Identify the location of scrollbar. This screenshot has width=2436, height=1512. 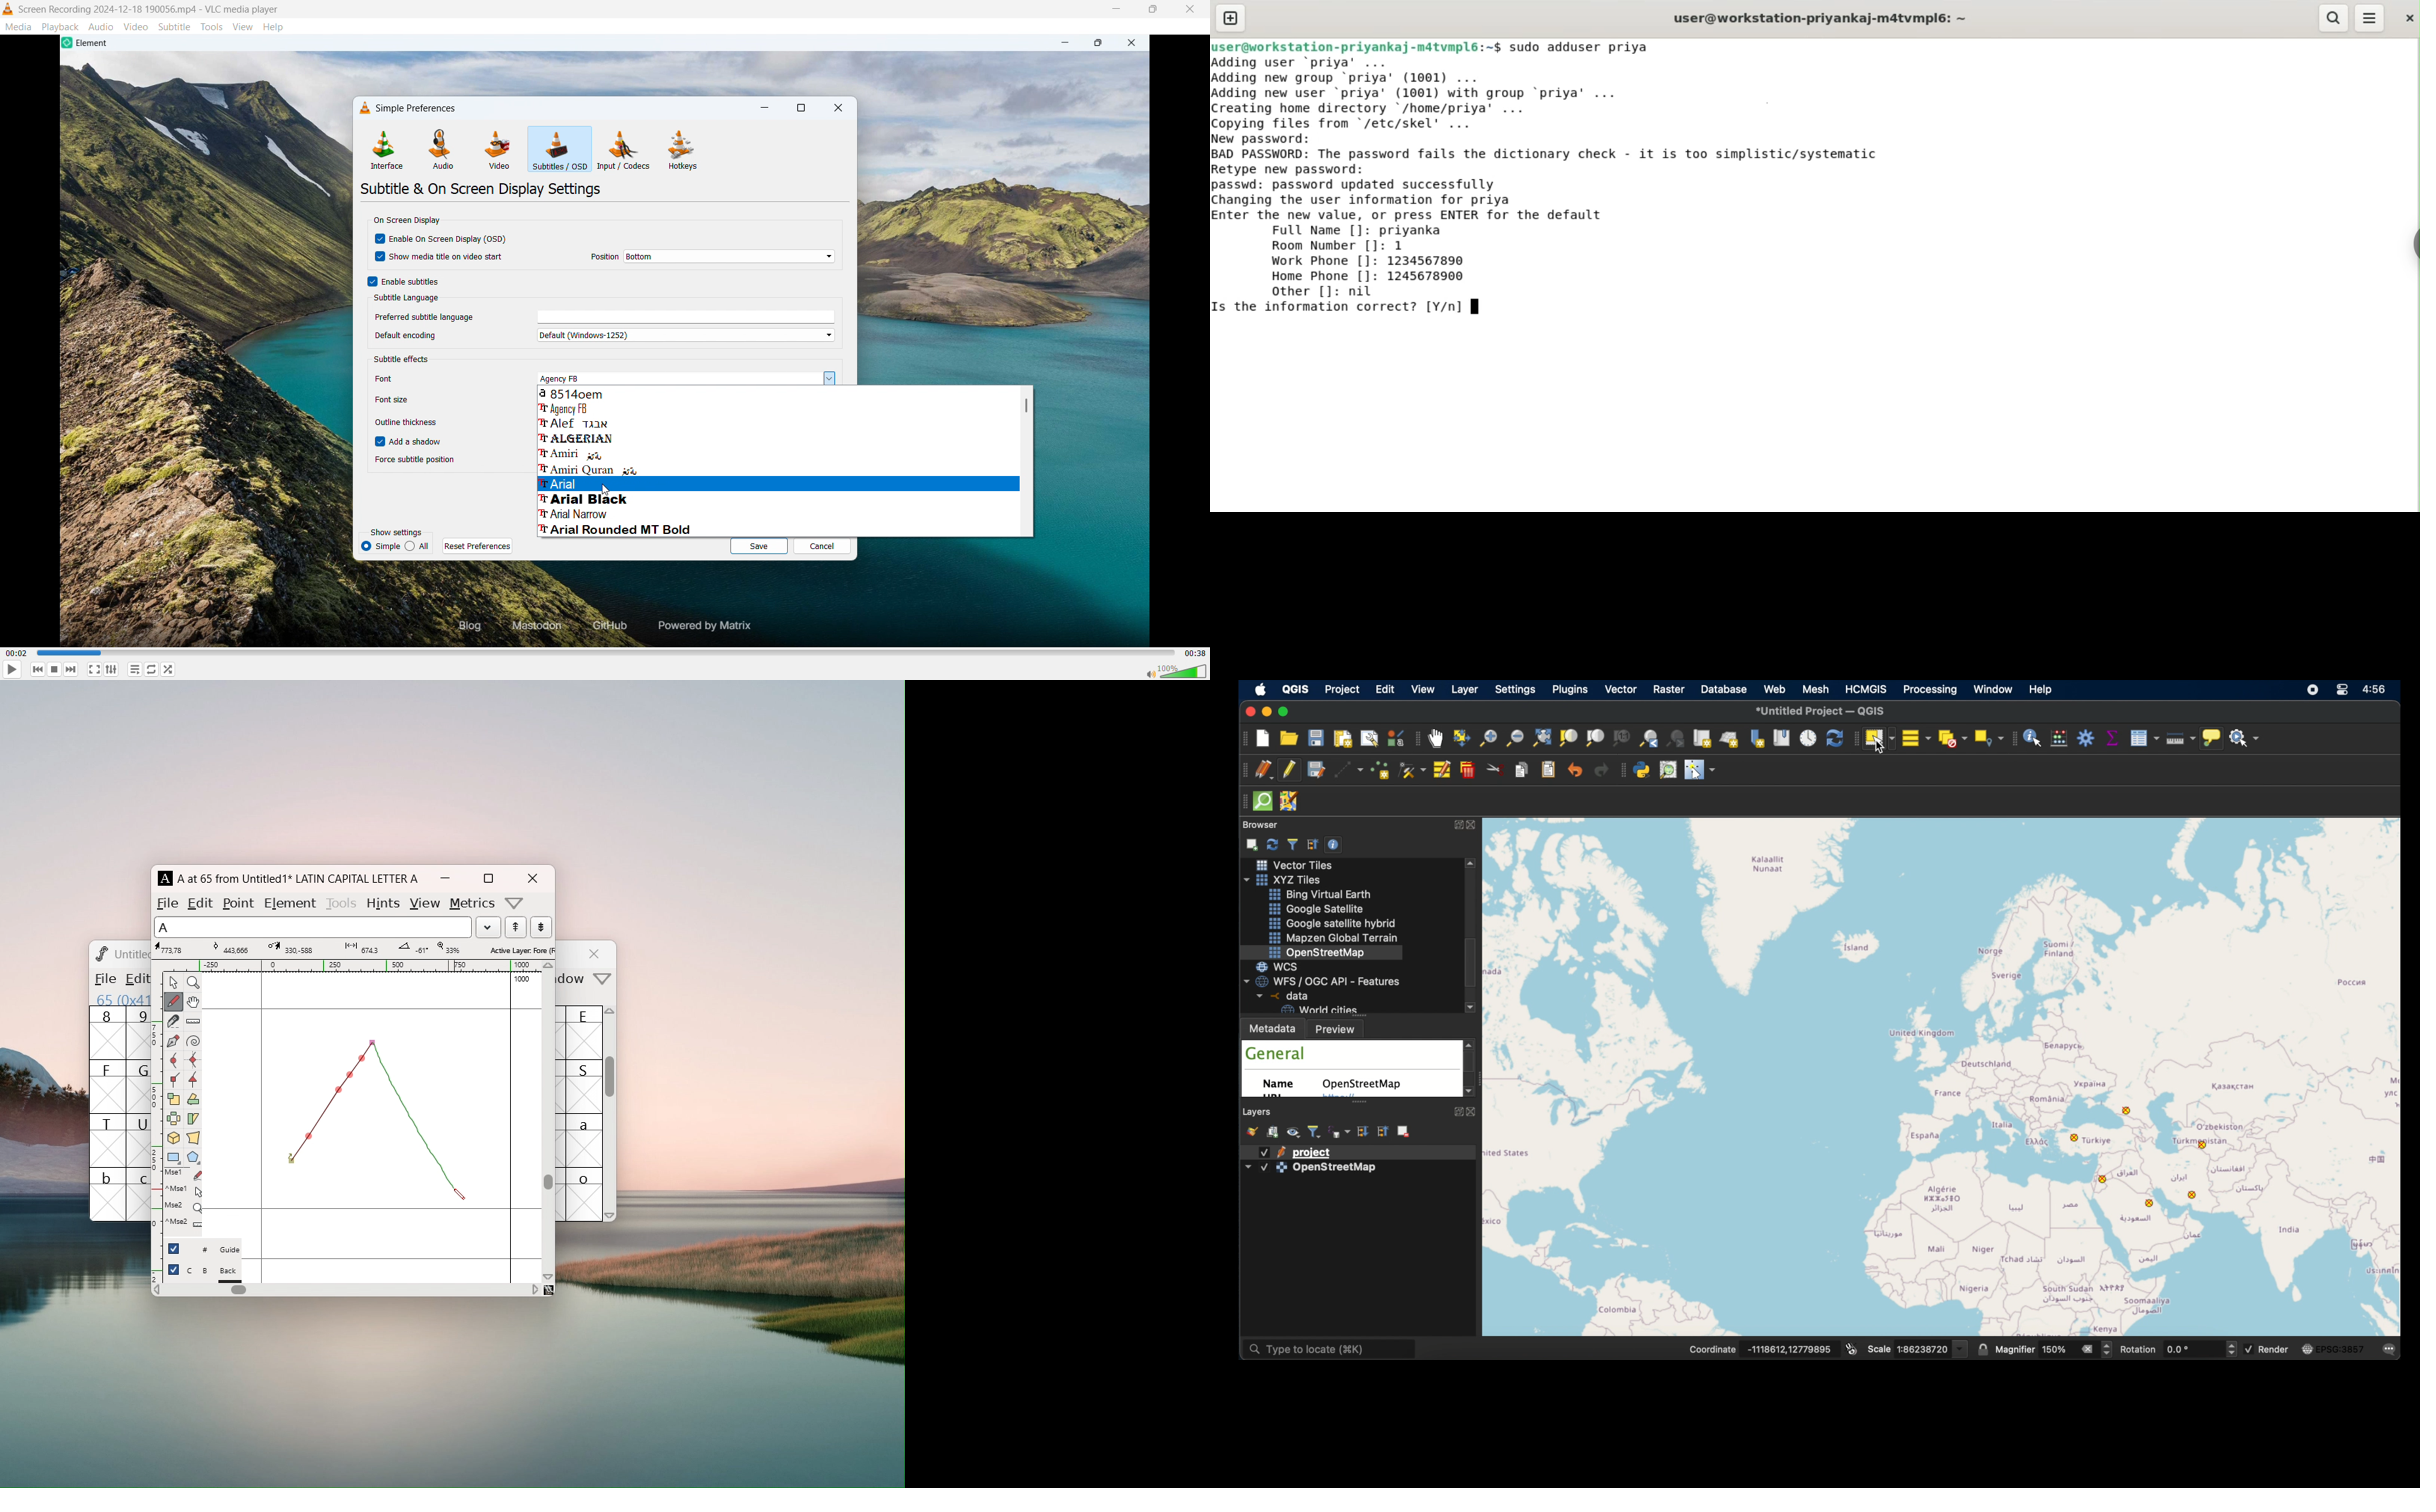
(610, 1084).